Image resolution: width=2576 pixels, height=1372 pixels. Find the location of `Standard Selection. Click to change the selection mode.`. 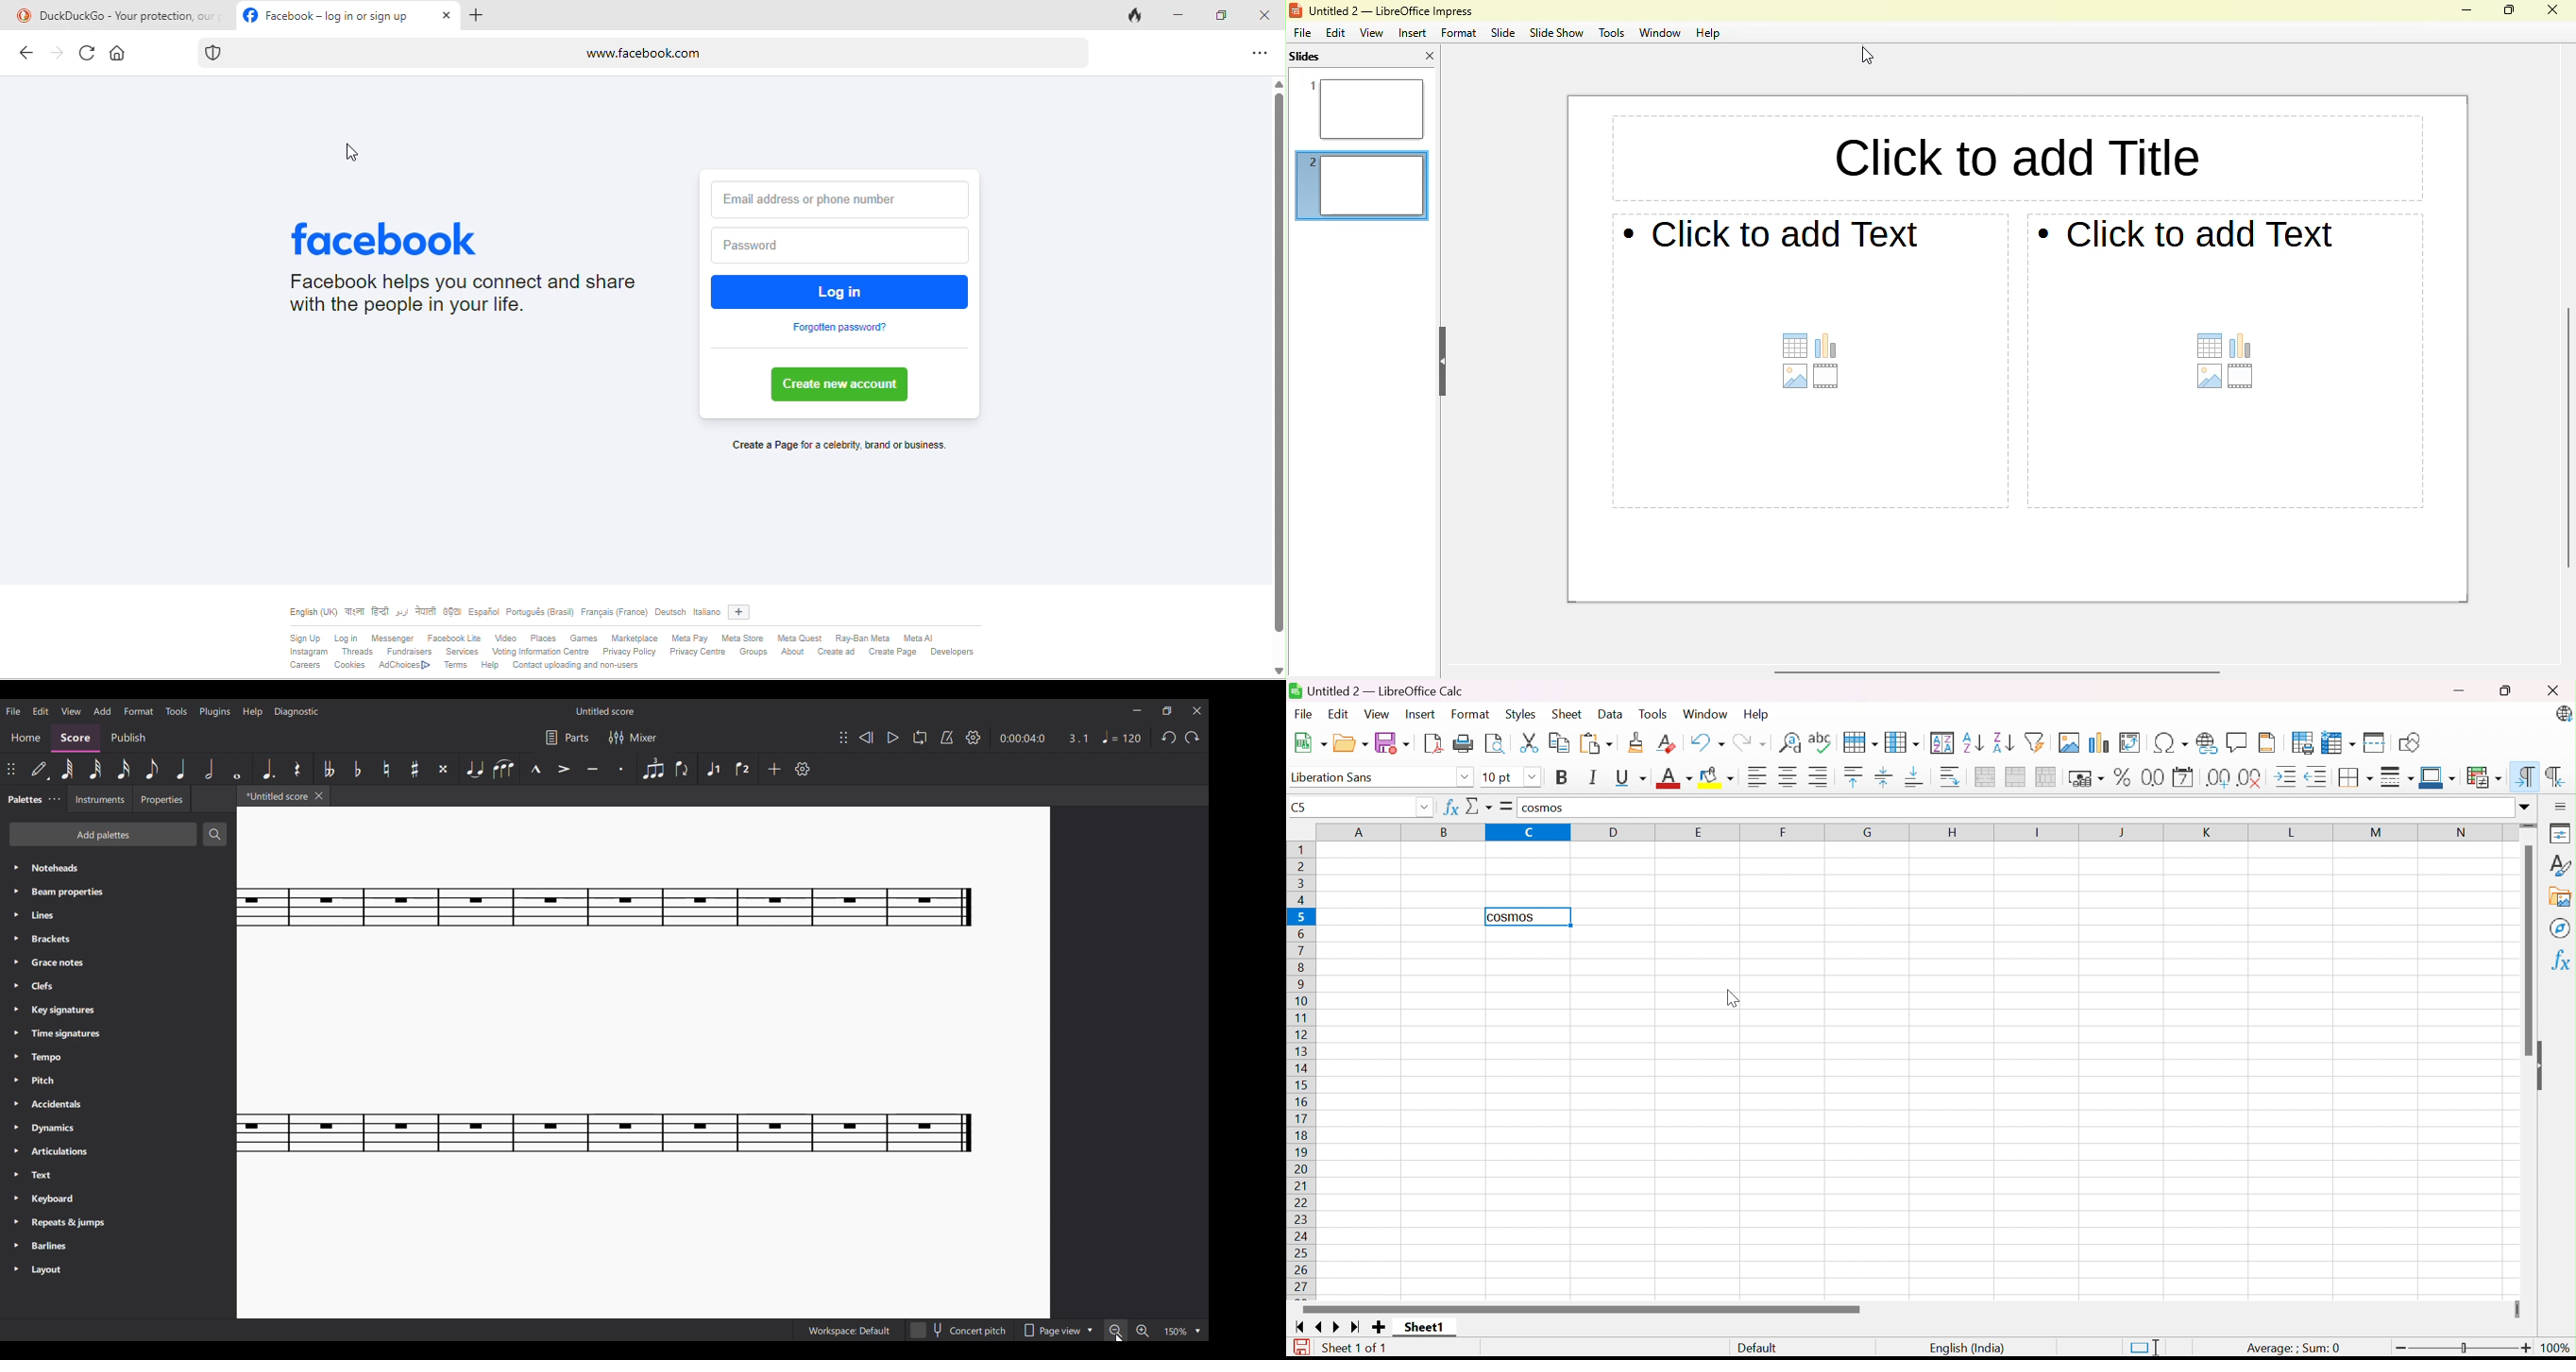

Standard Selection. Click to change the selection mode. is located at coordinates (2149, 1347).